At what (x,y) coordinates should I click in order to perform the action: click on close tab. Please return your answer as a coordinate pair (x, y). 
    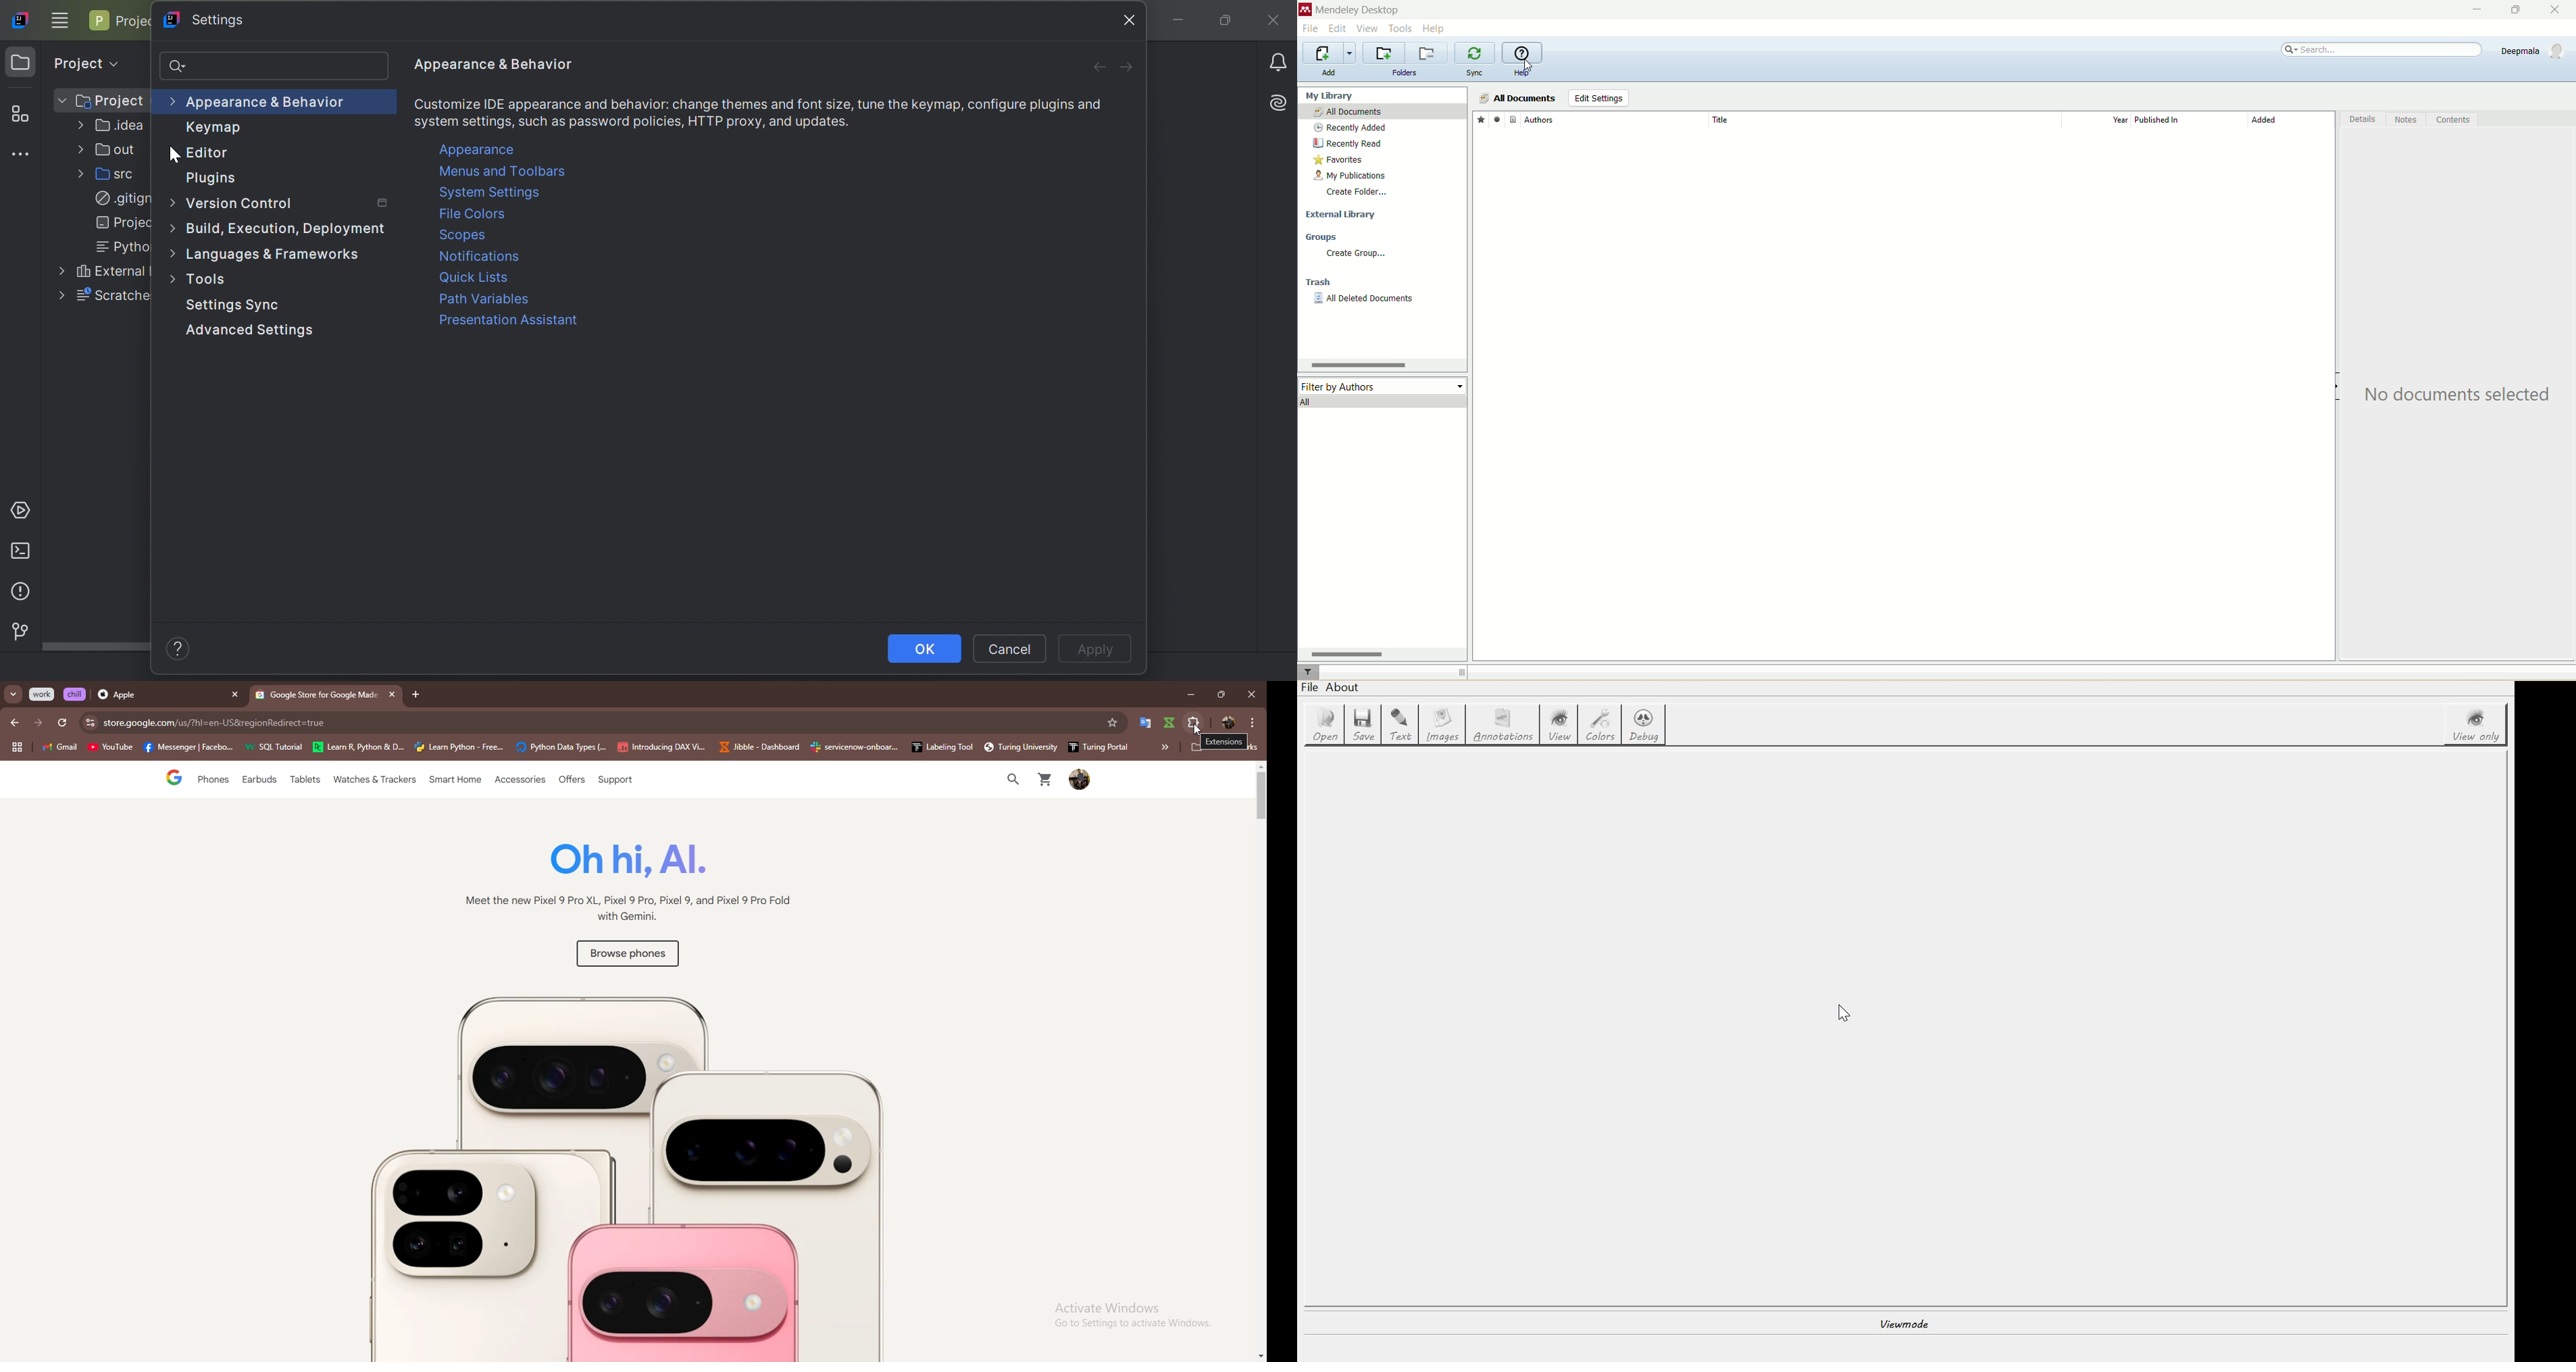
    Looking at the image, I should click on (390, 694).